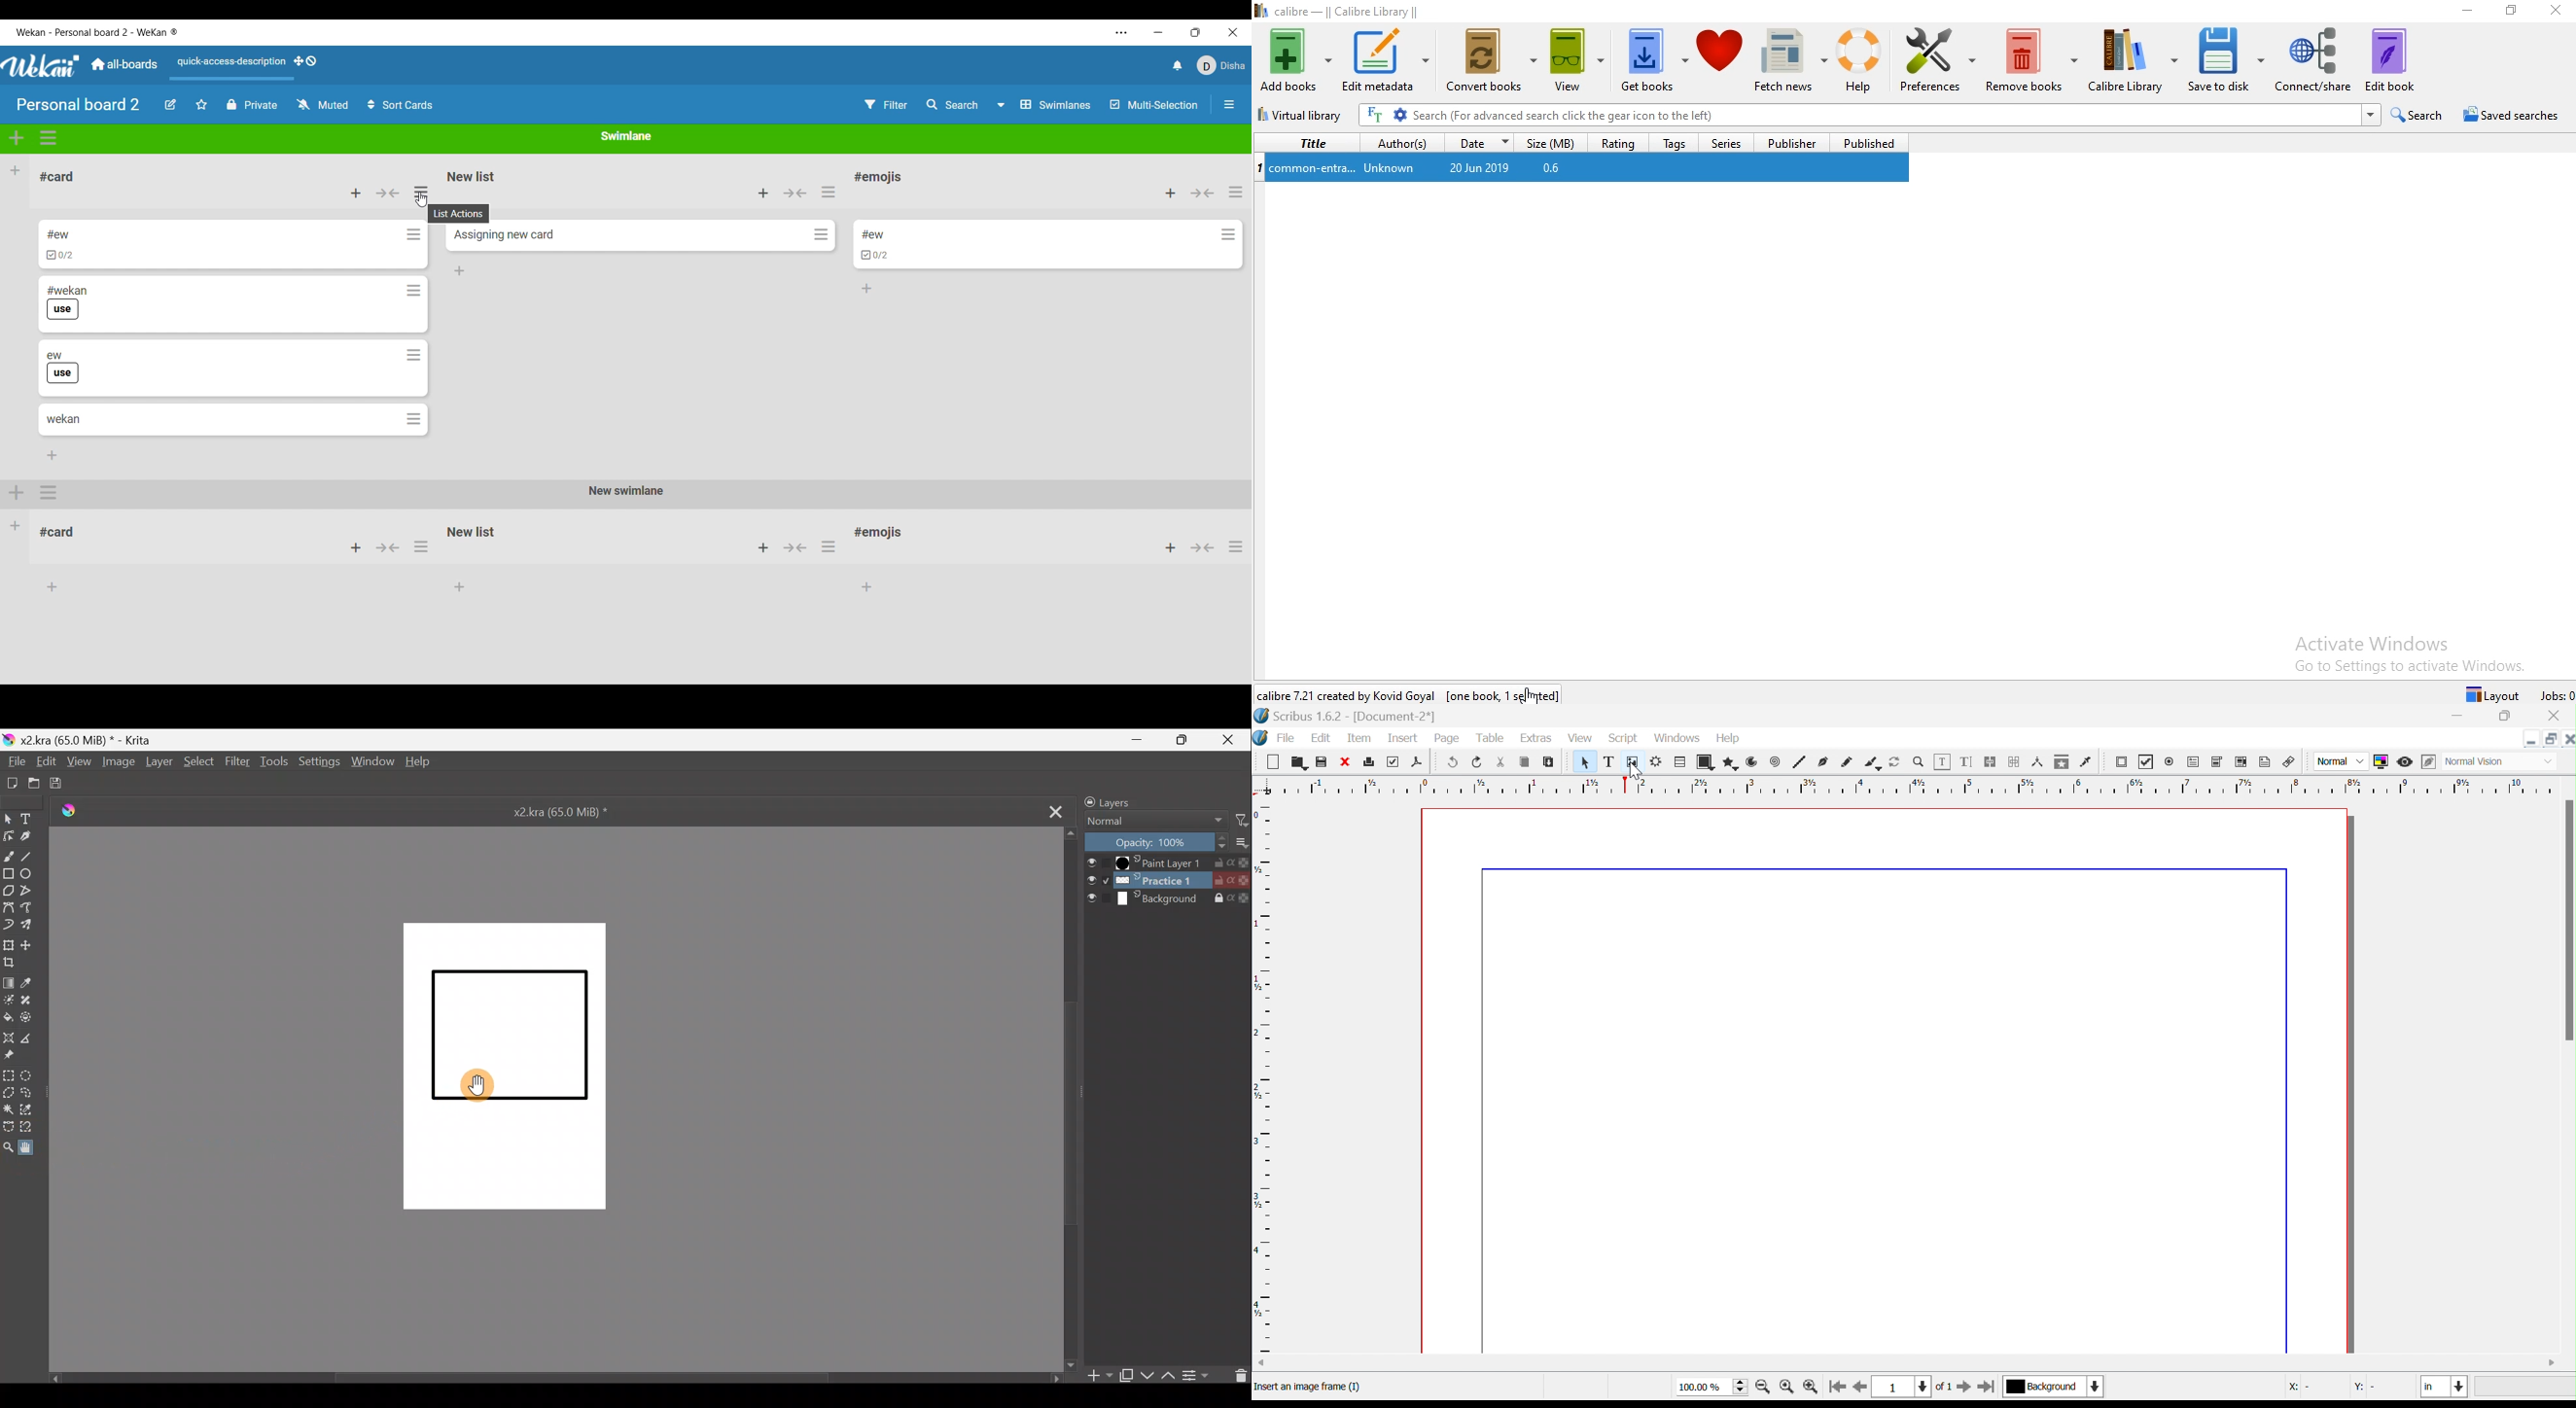 This screenshot has width=2576, height=1428. What do you see at coordinates (763, 193) in the screenshot?
I see `Add card to top of this list` at bounding box center [763, 193].